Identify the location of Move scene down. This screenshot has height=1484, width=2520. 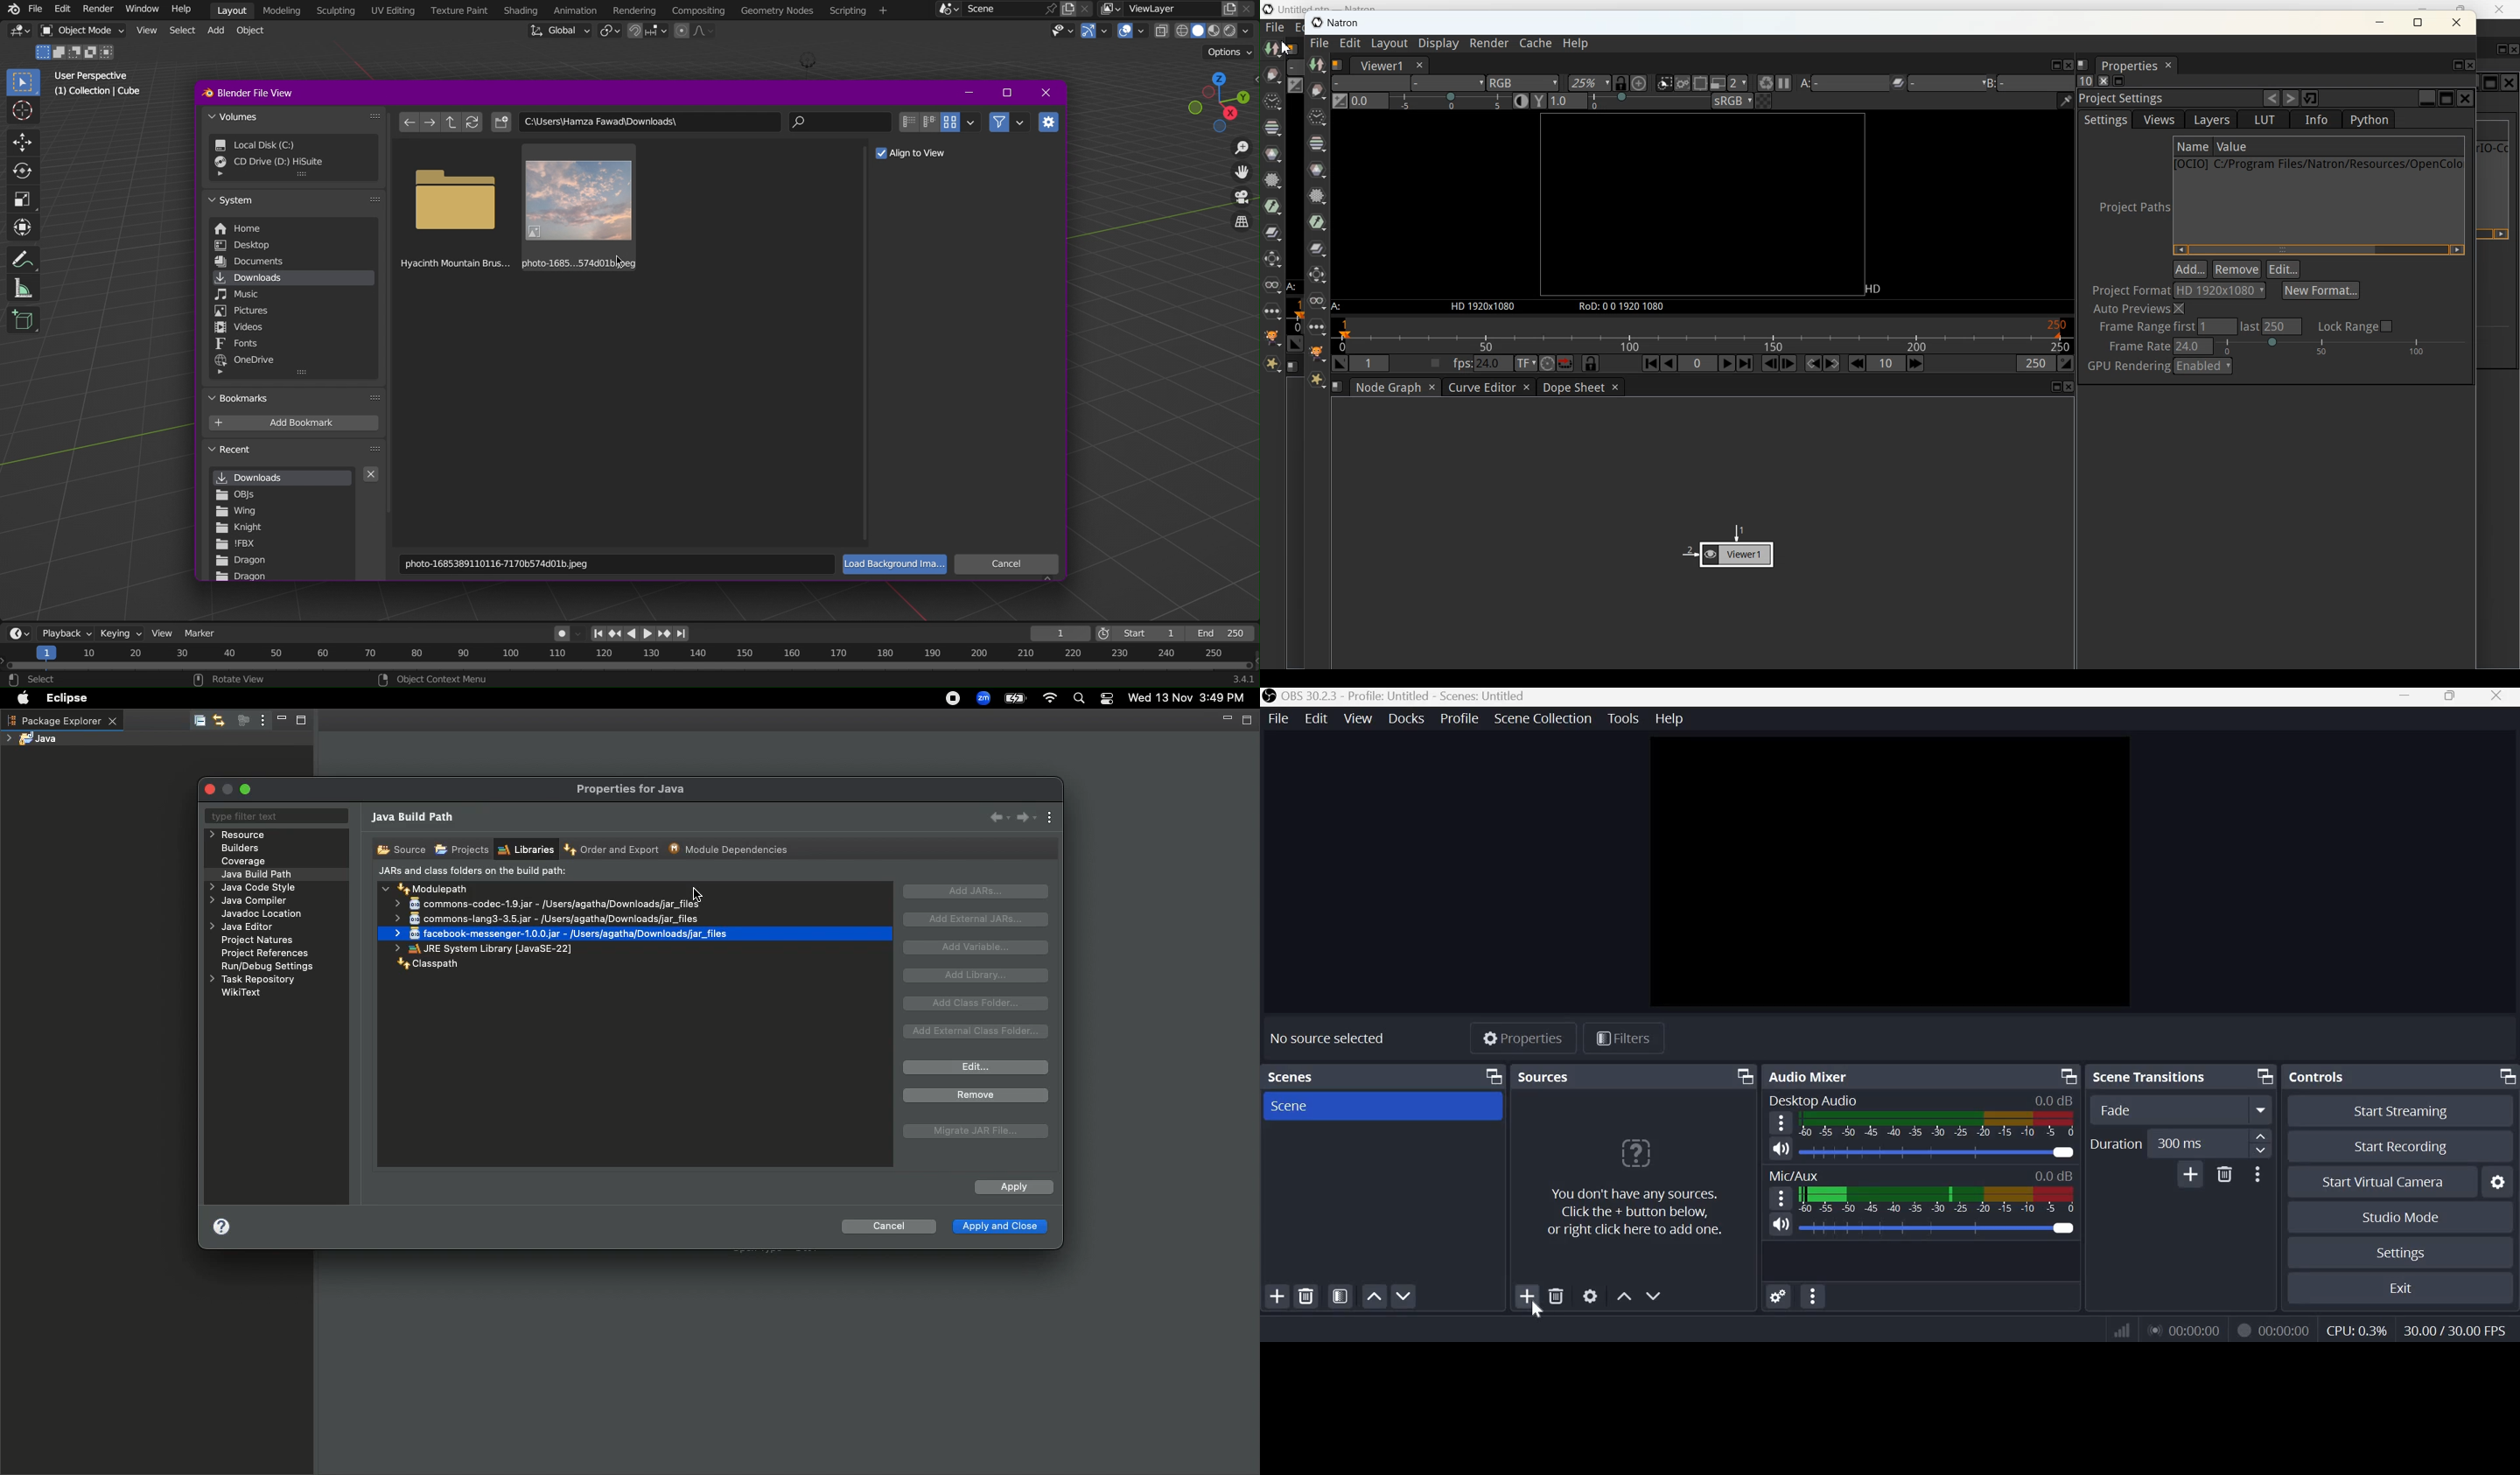
(1406, 1297).